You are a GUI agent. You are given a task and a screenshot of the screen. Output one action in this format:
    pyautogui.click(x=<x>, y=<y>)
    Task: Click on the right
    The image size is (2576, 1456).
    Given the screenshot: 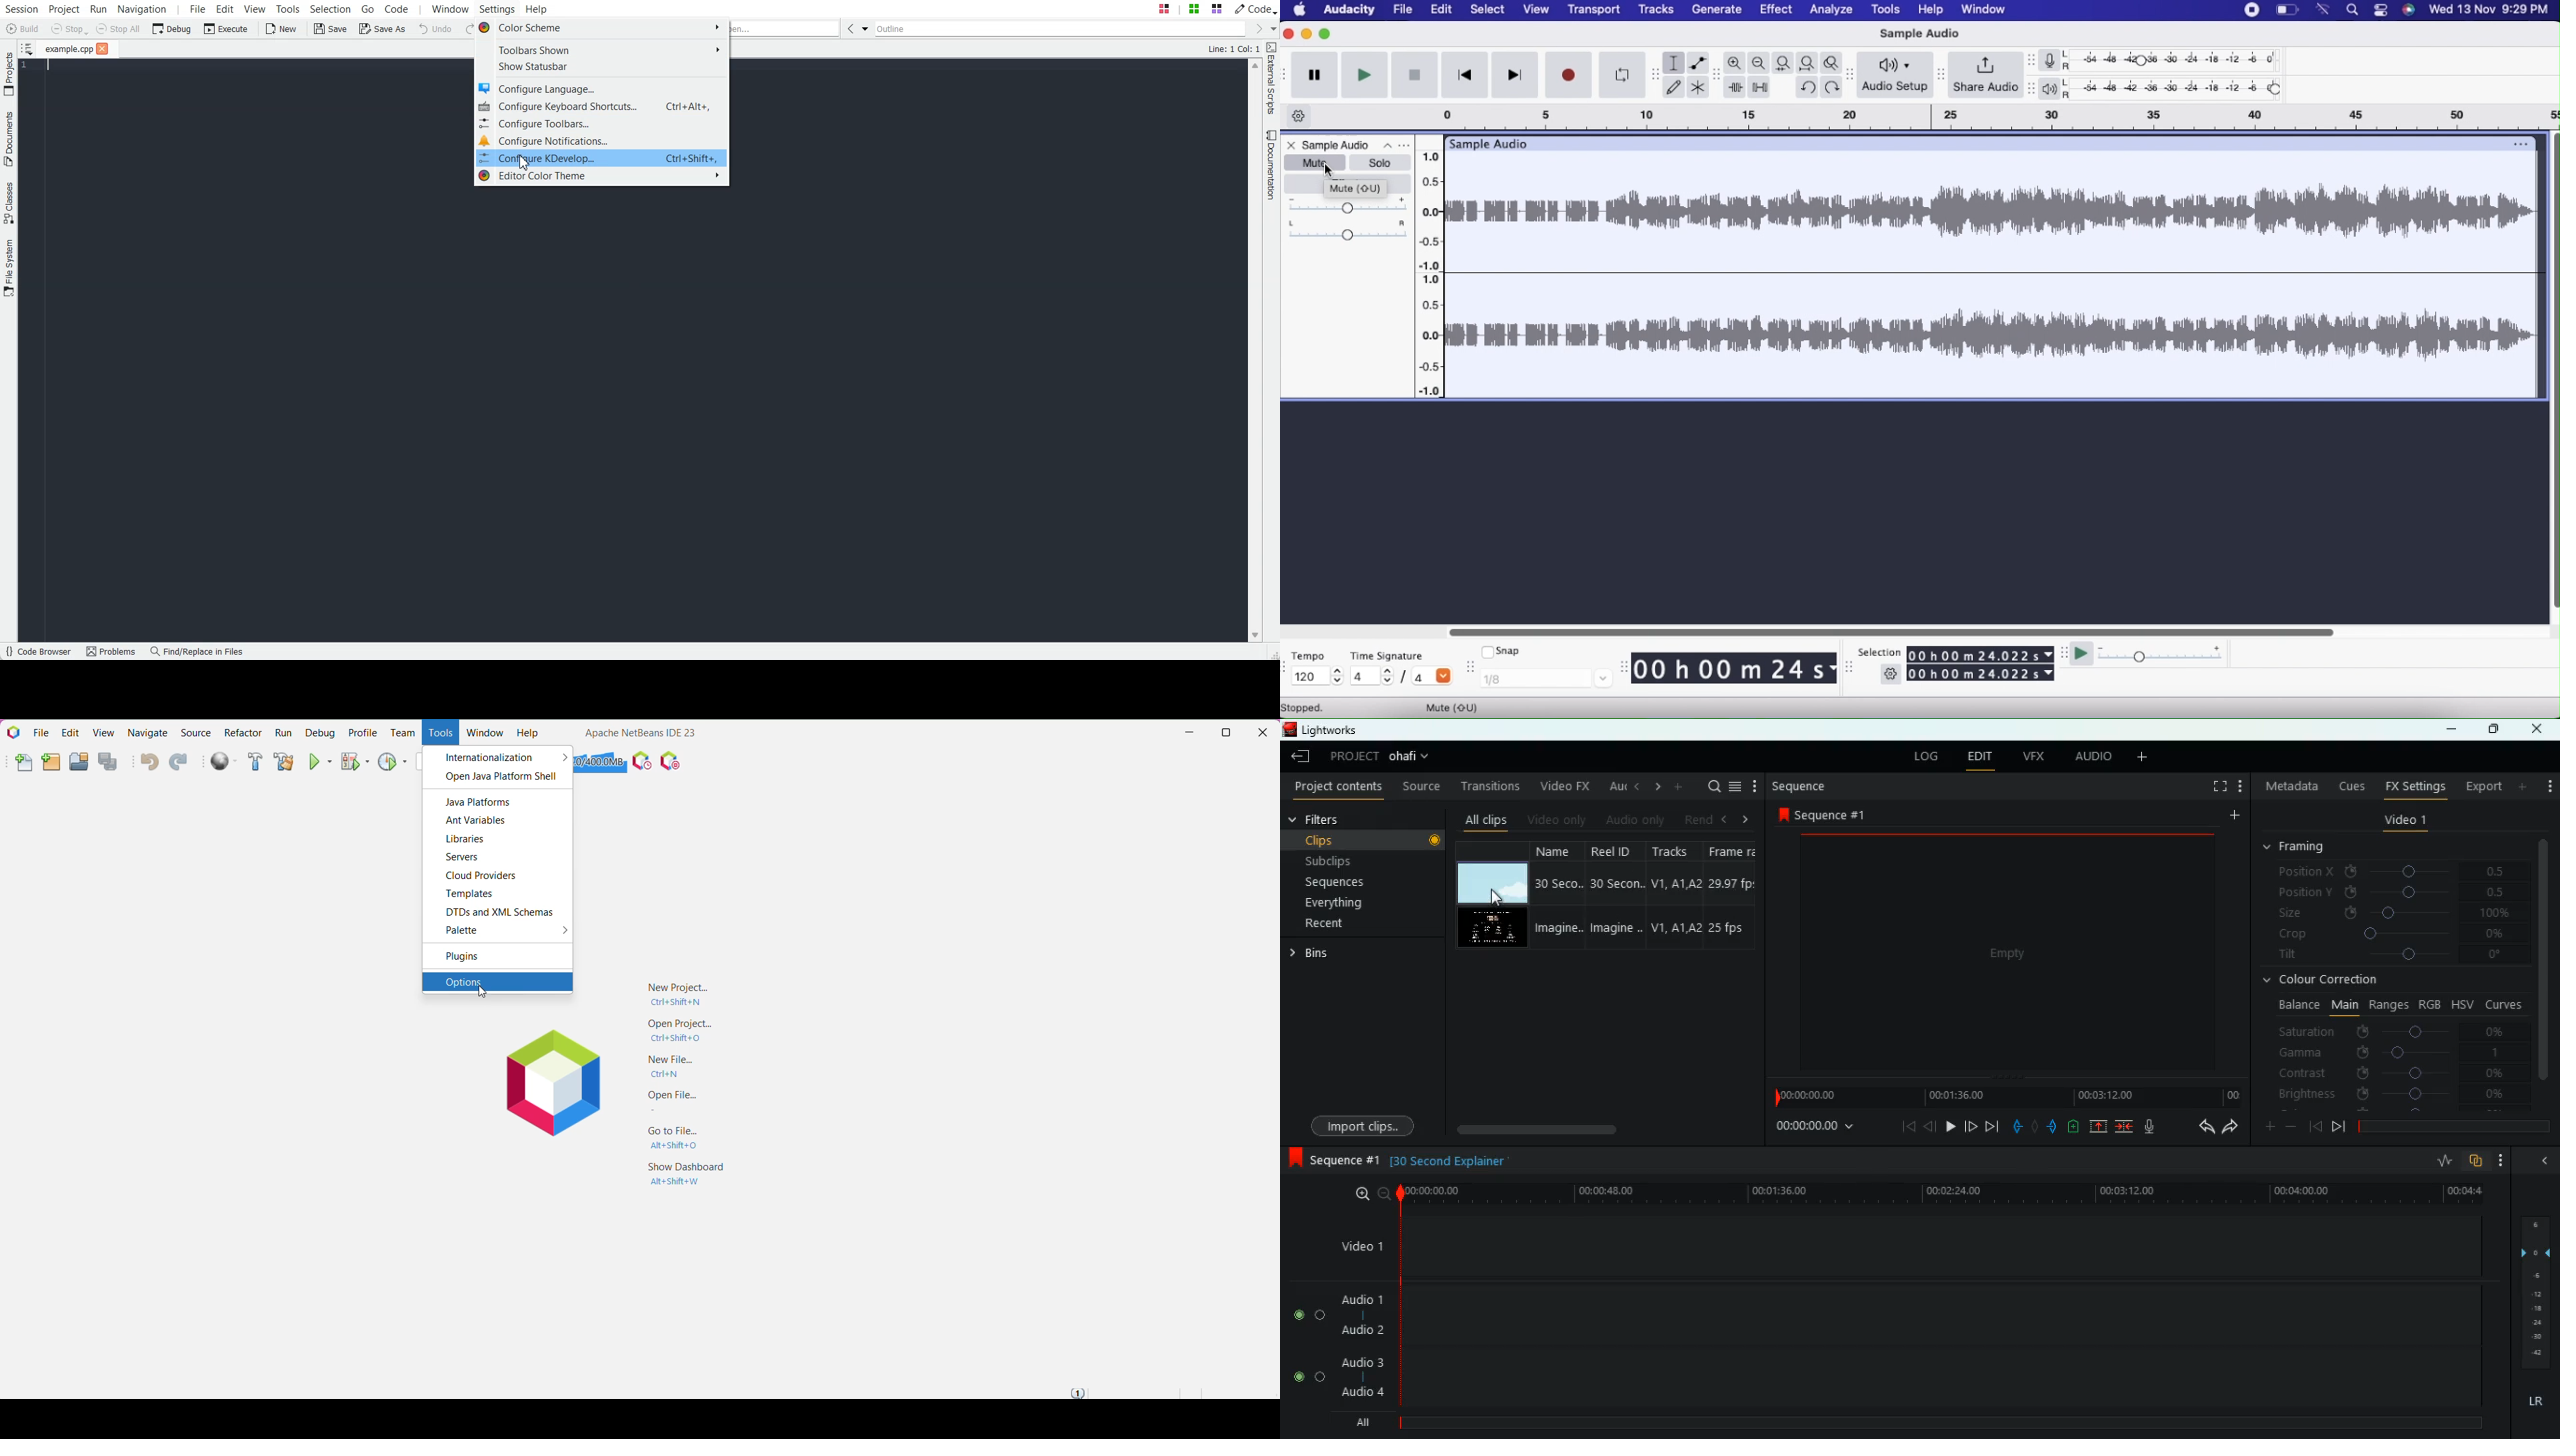 What is the action you would take?
    pyautogui.click(x=1654, y=786)
    